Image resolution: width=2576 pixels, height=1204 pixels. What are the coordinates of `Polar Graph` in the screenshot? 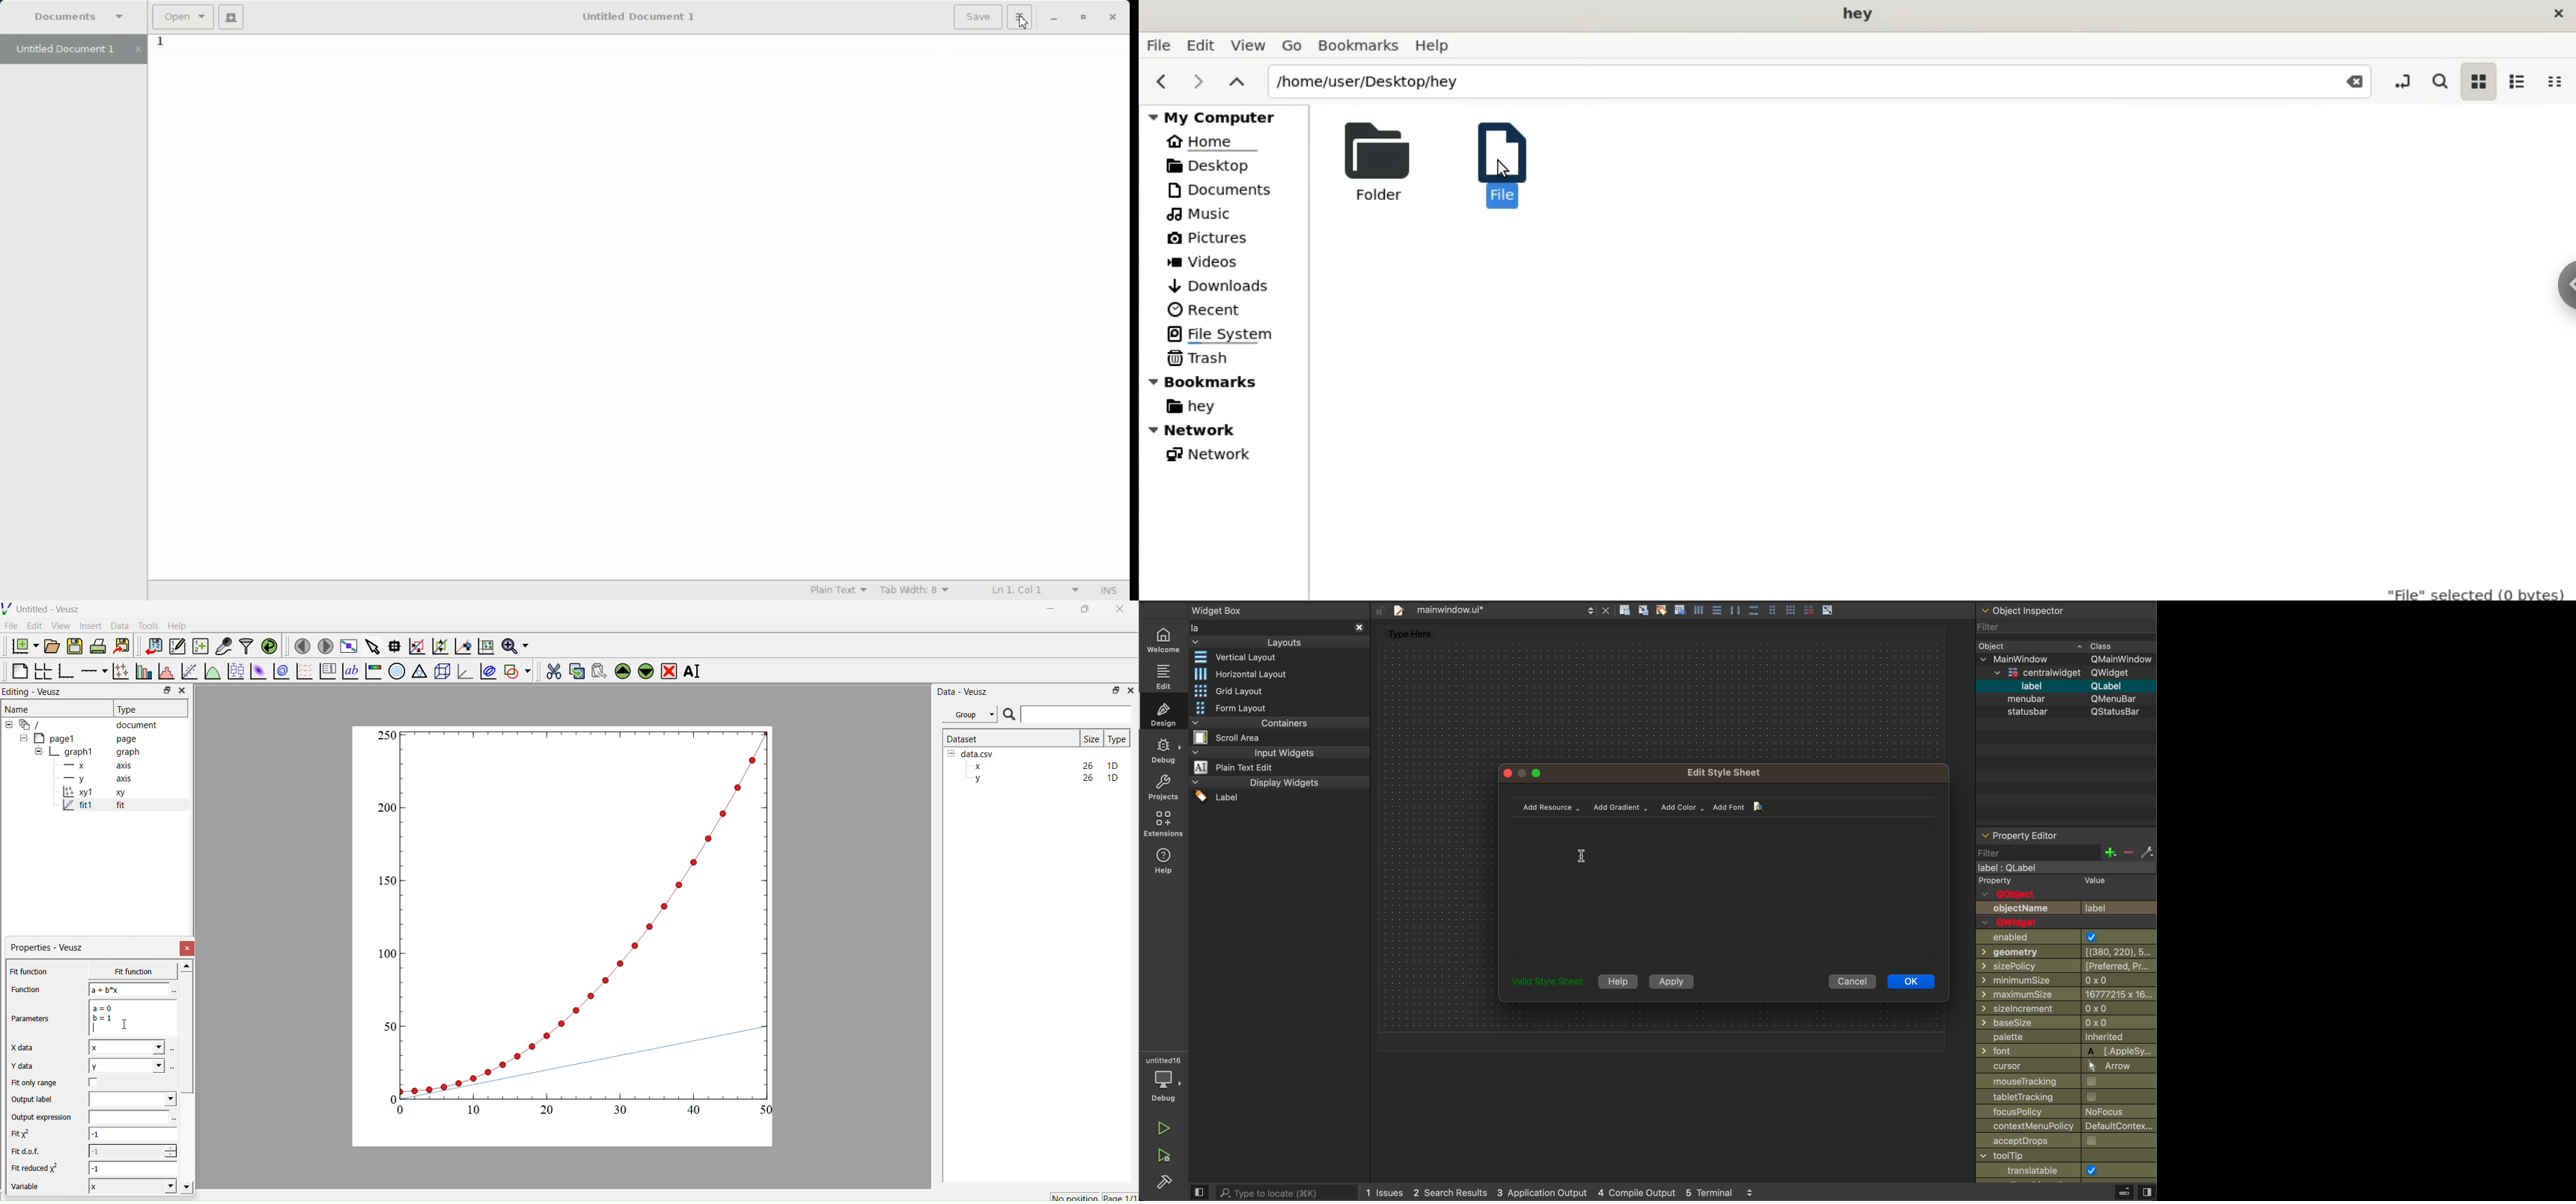 It's located at (397, 671).